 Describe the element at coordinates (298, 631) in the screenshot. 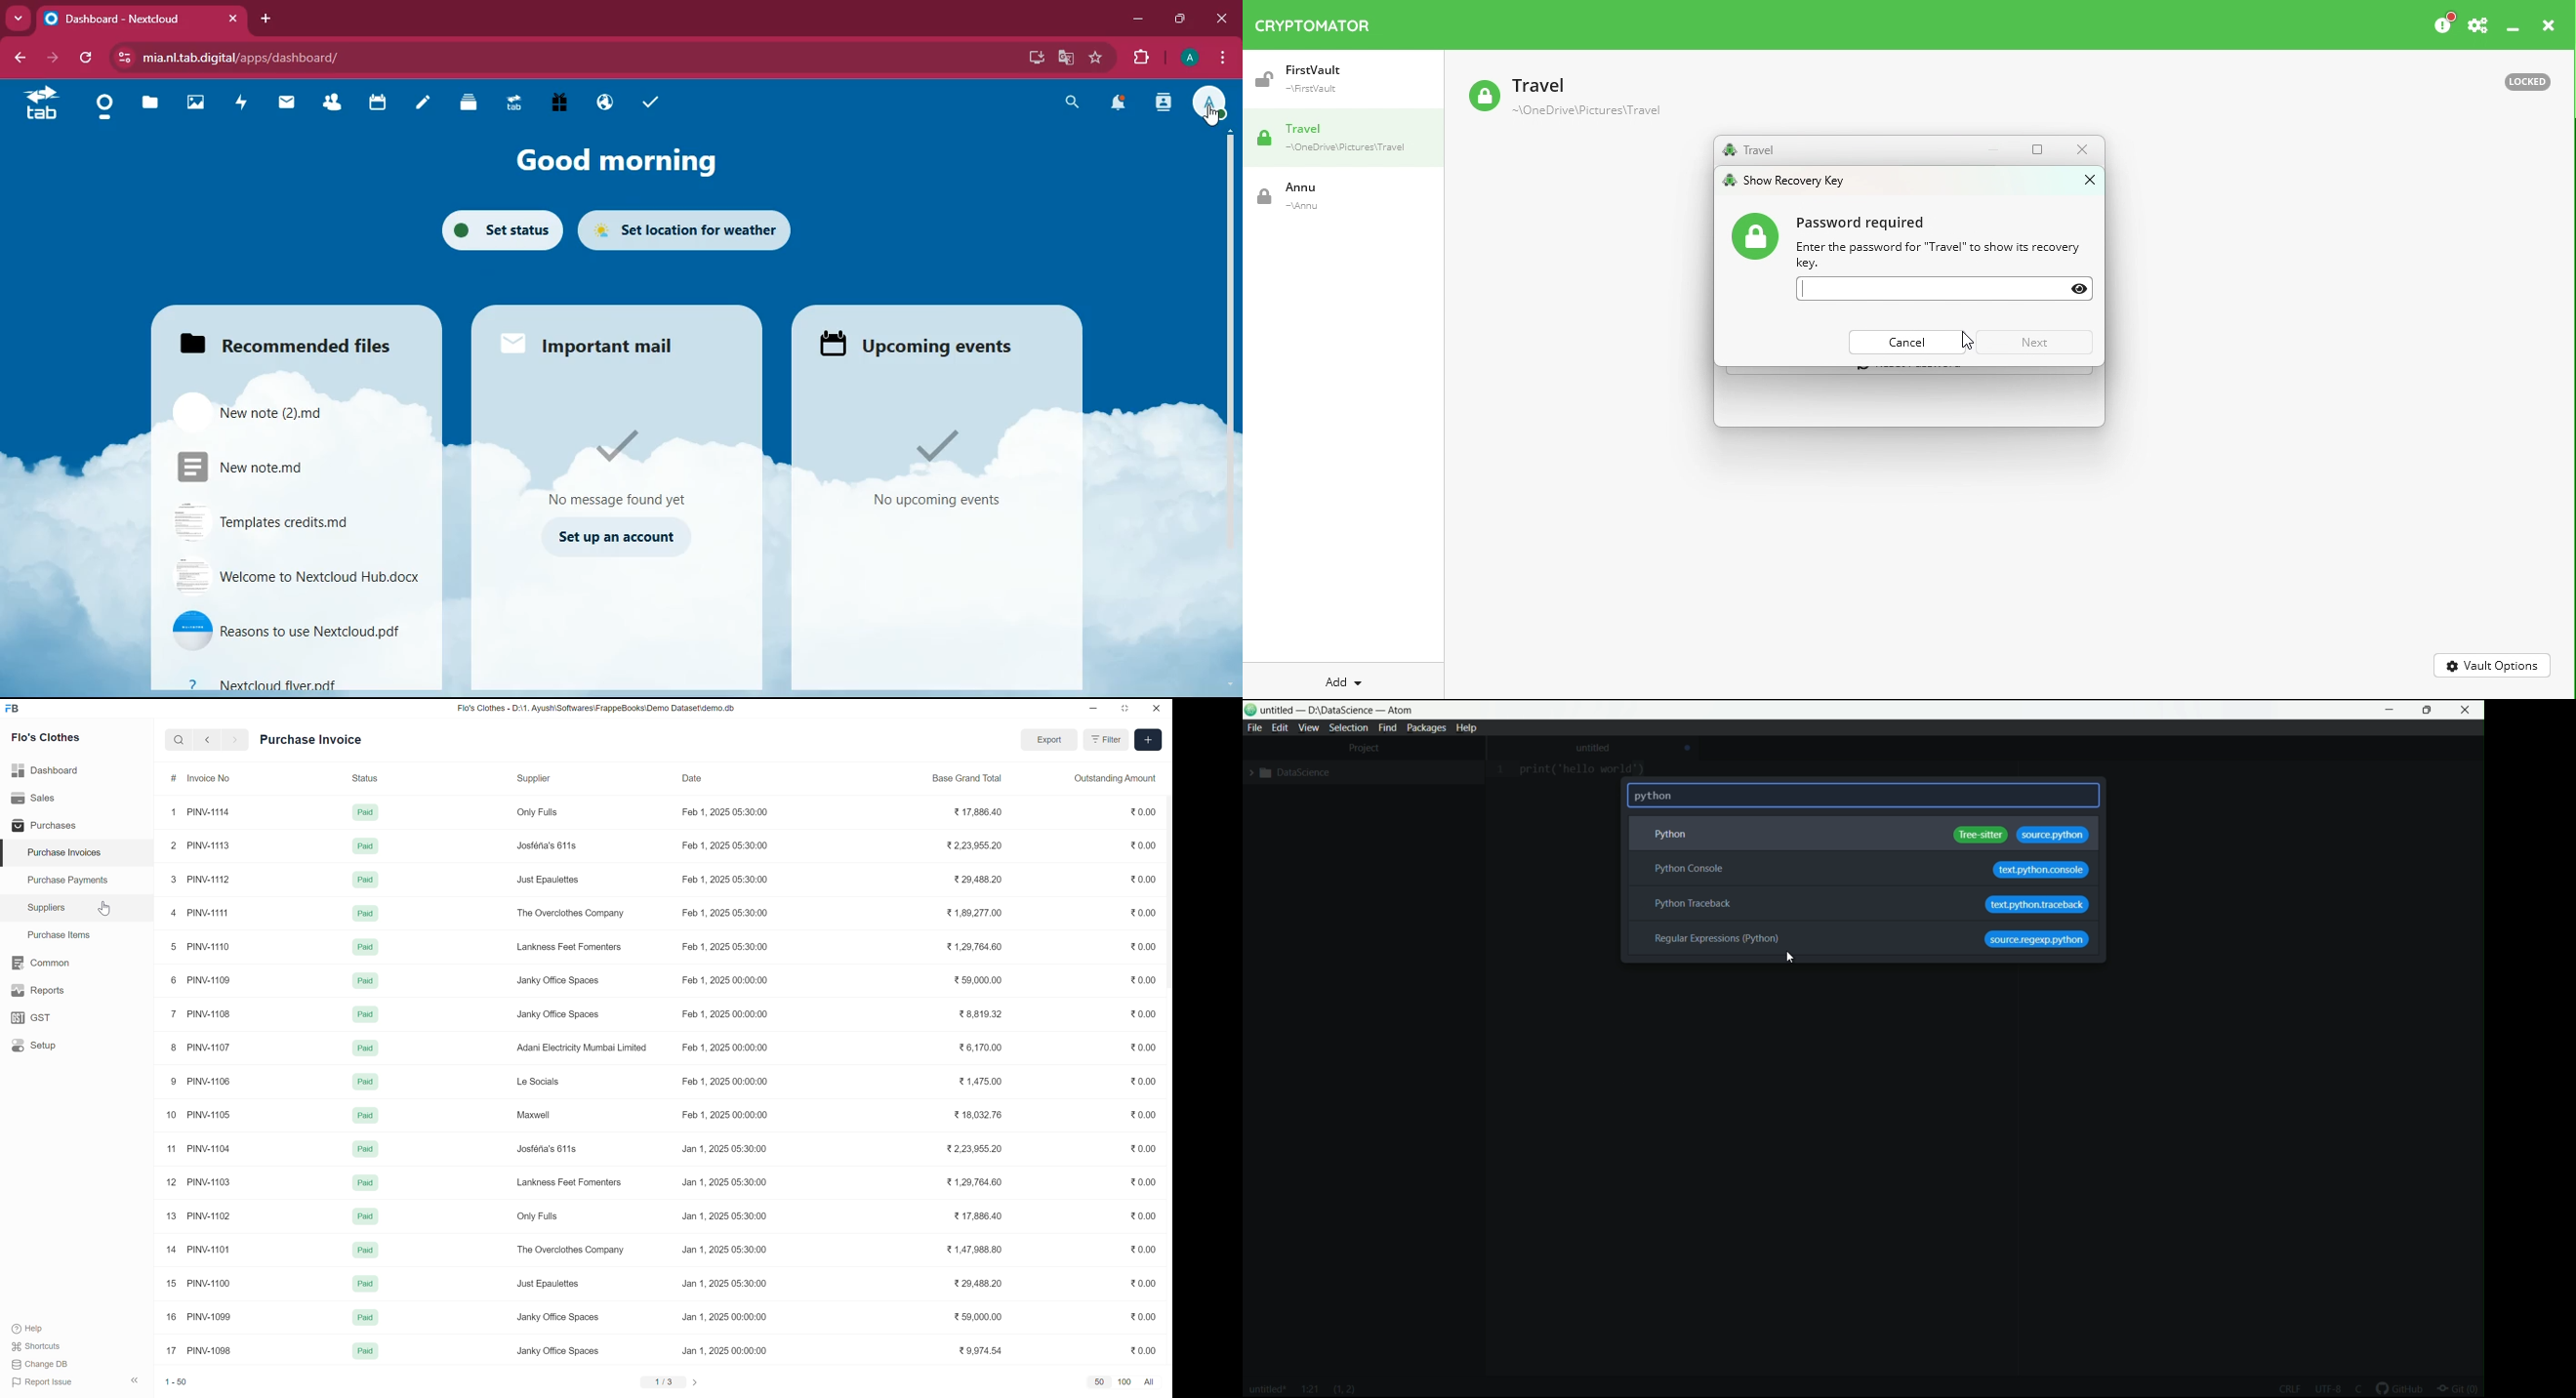

I see `file` at that location.